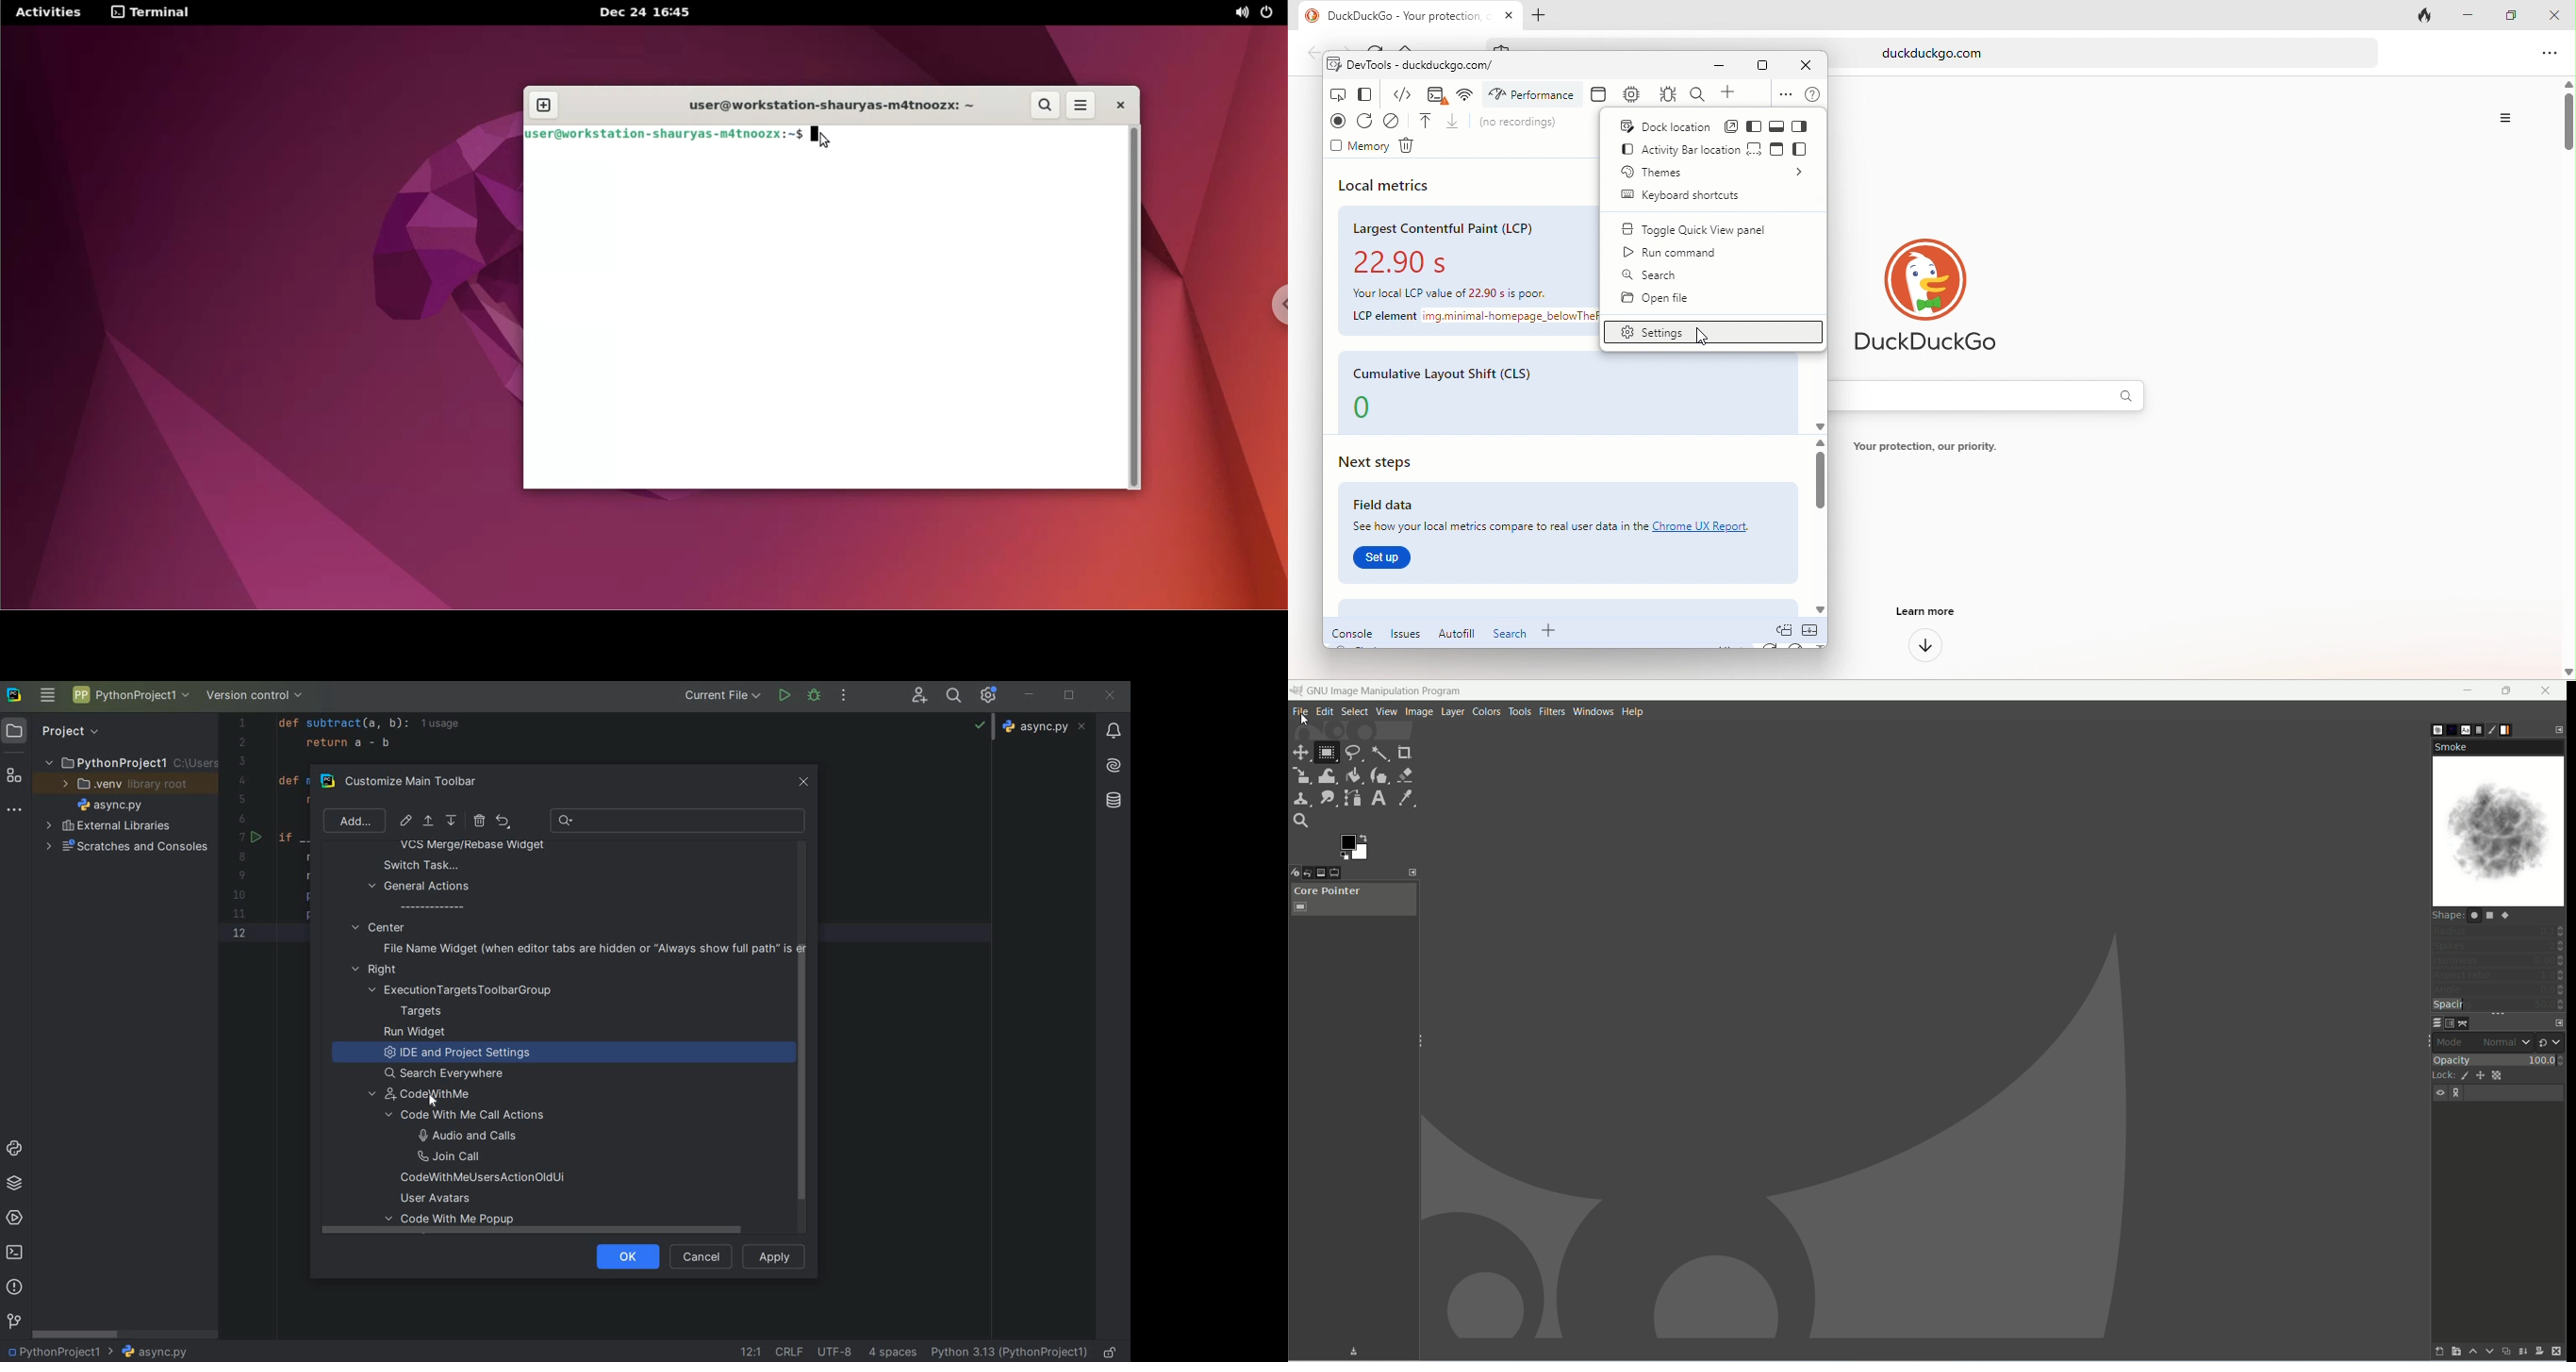 The width and height of the screenshot is (2576, 1372). What do you see at coordinates (479, 820) in the screenshot?
I see `REMOVE` at bounding box center [479, 820].